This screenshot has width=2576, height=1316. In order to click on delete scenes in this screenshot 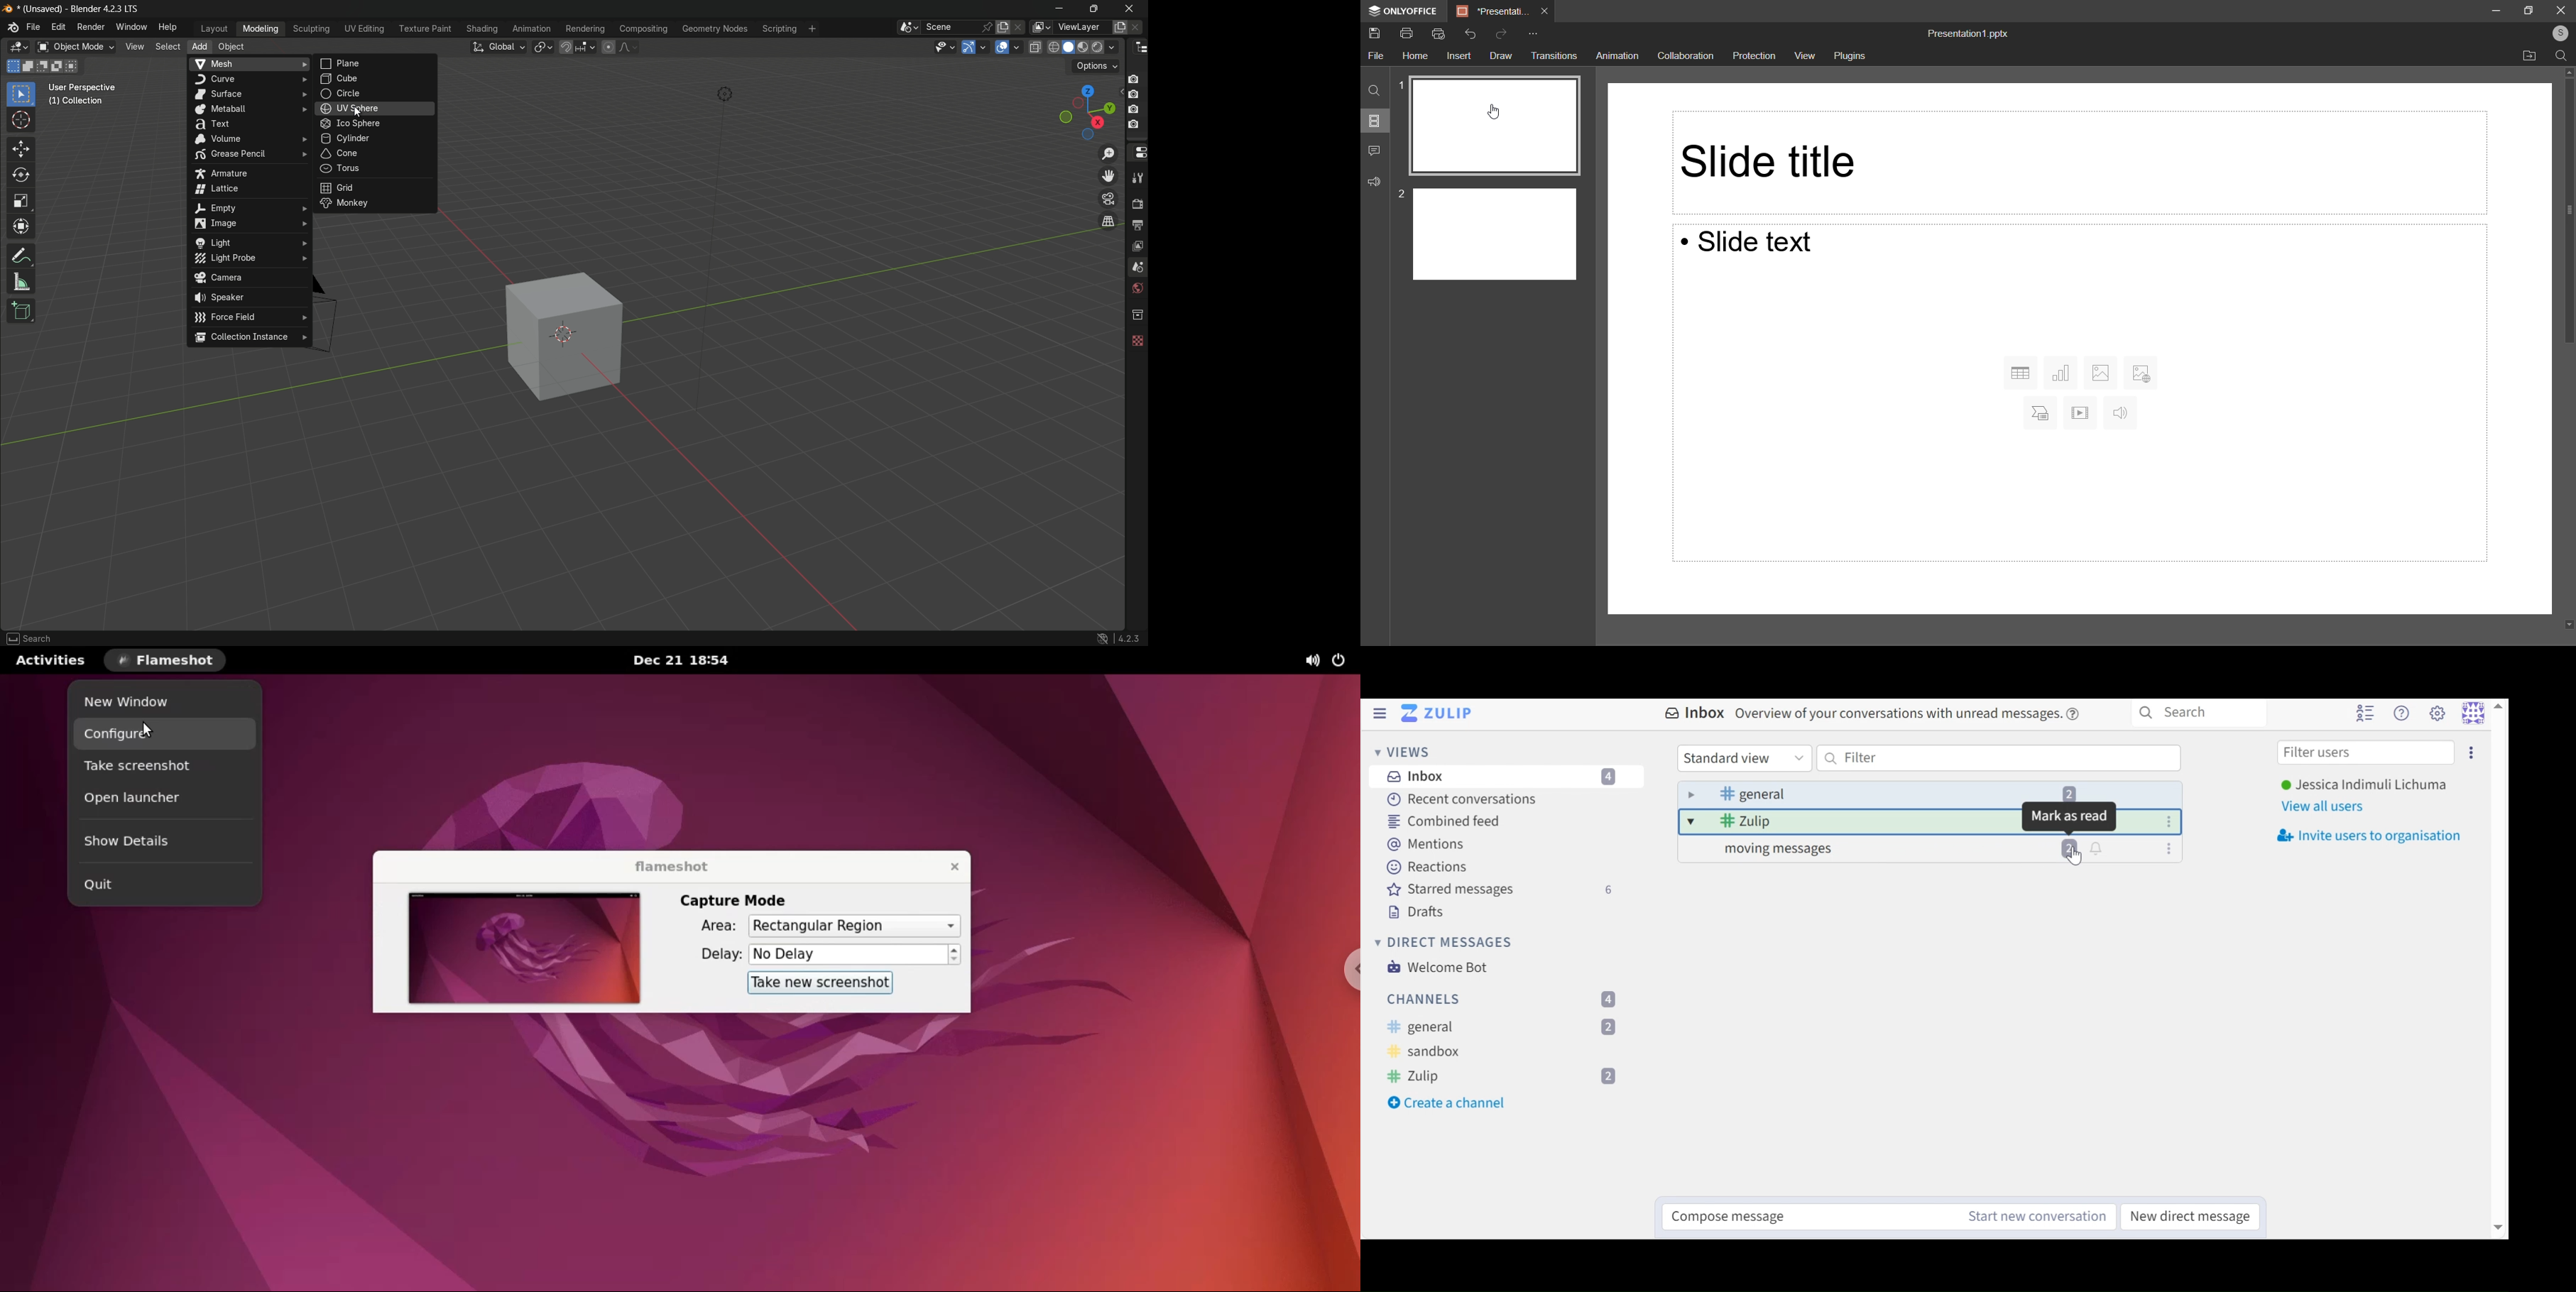, I will do `click(1022, 28)`.